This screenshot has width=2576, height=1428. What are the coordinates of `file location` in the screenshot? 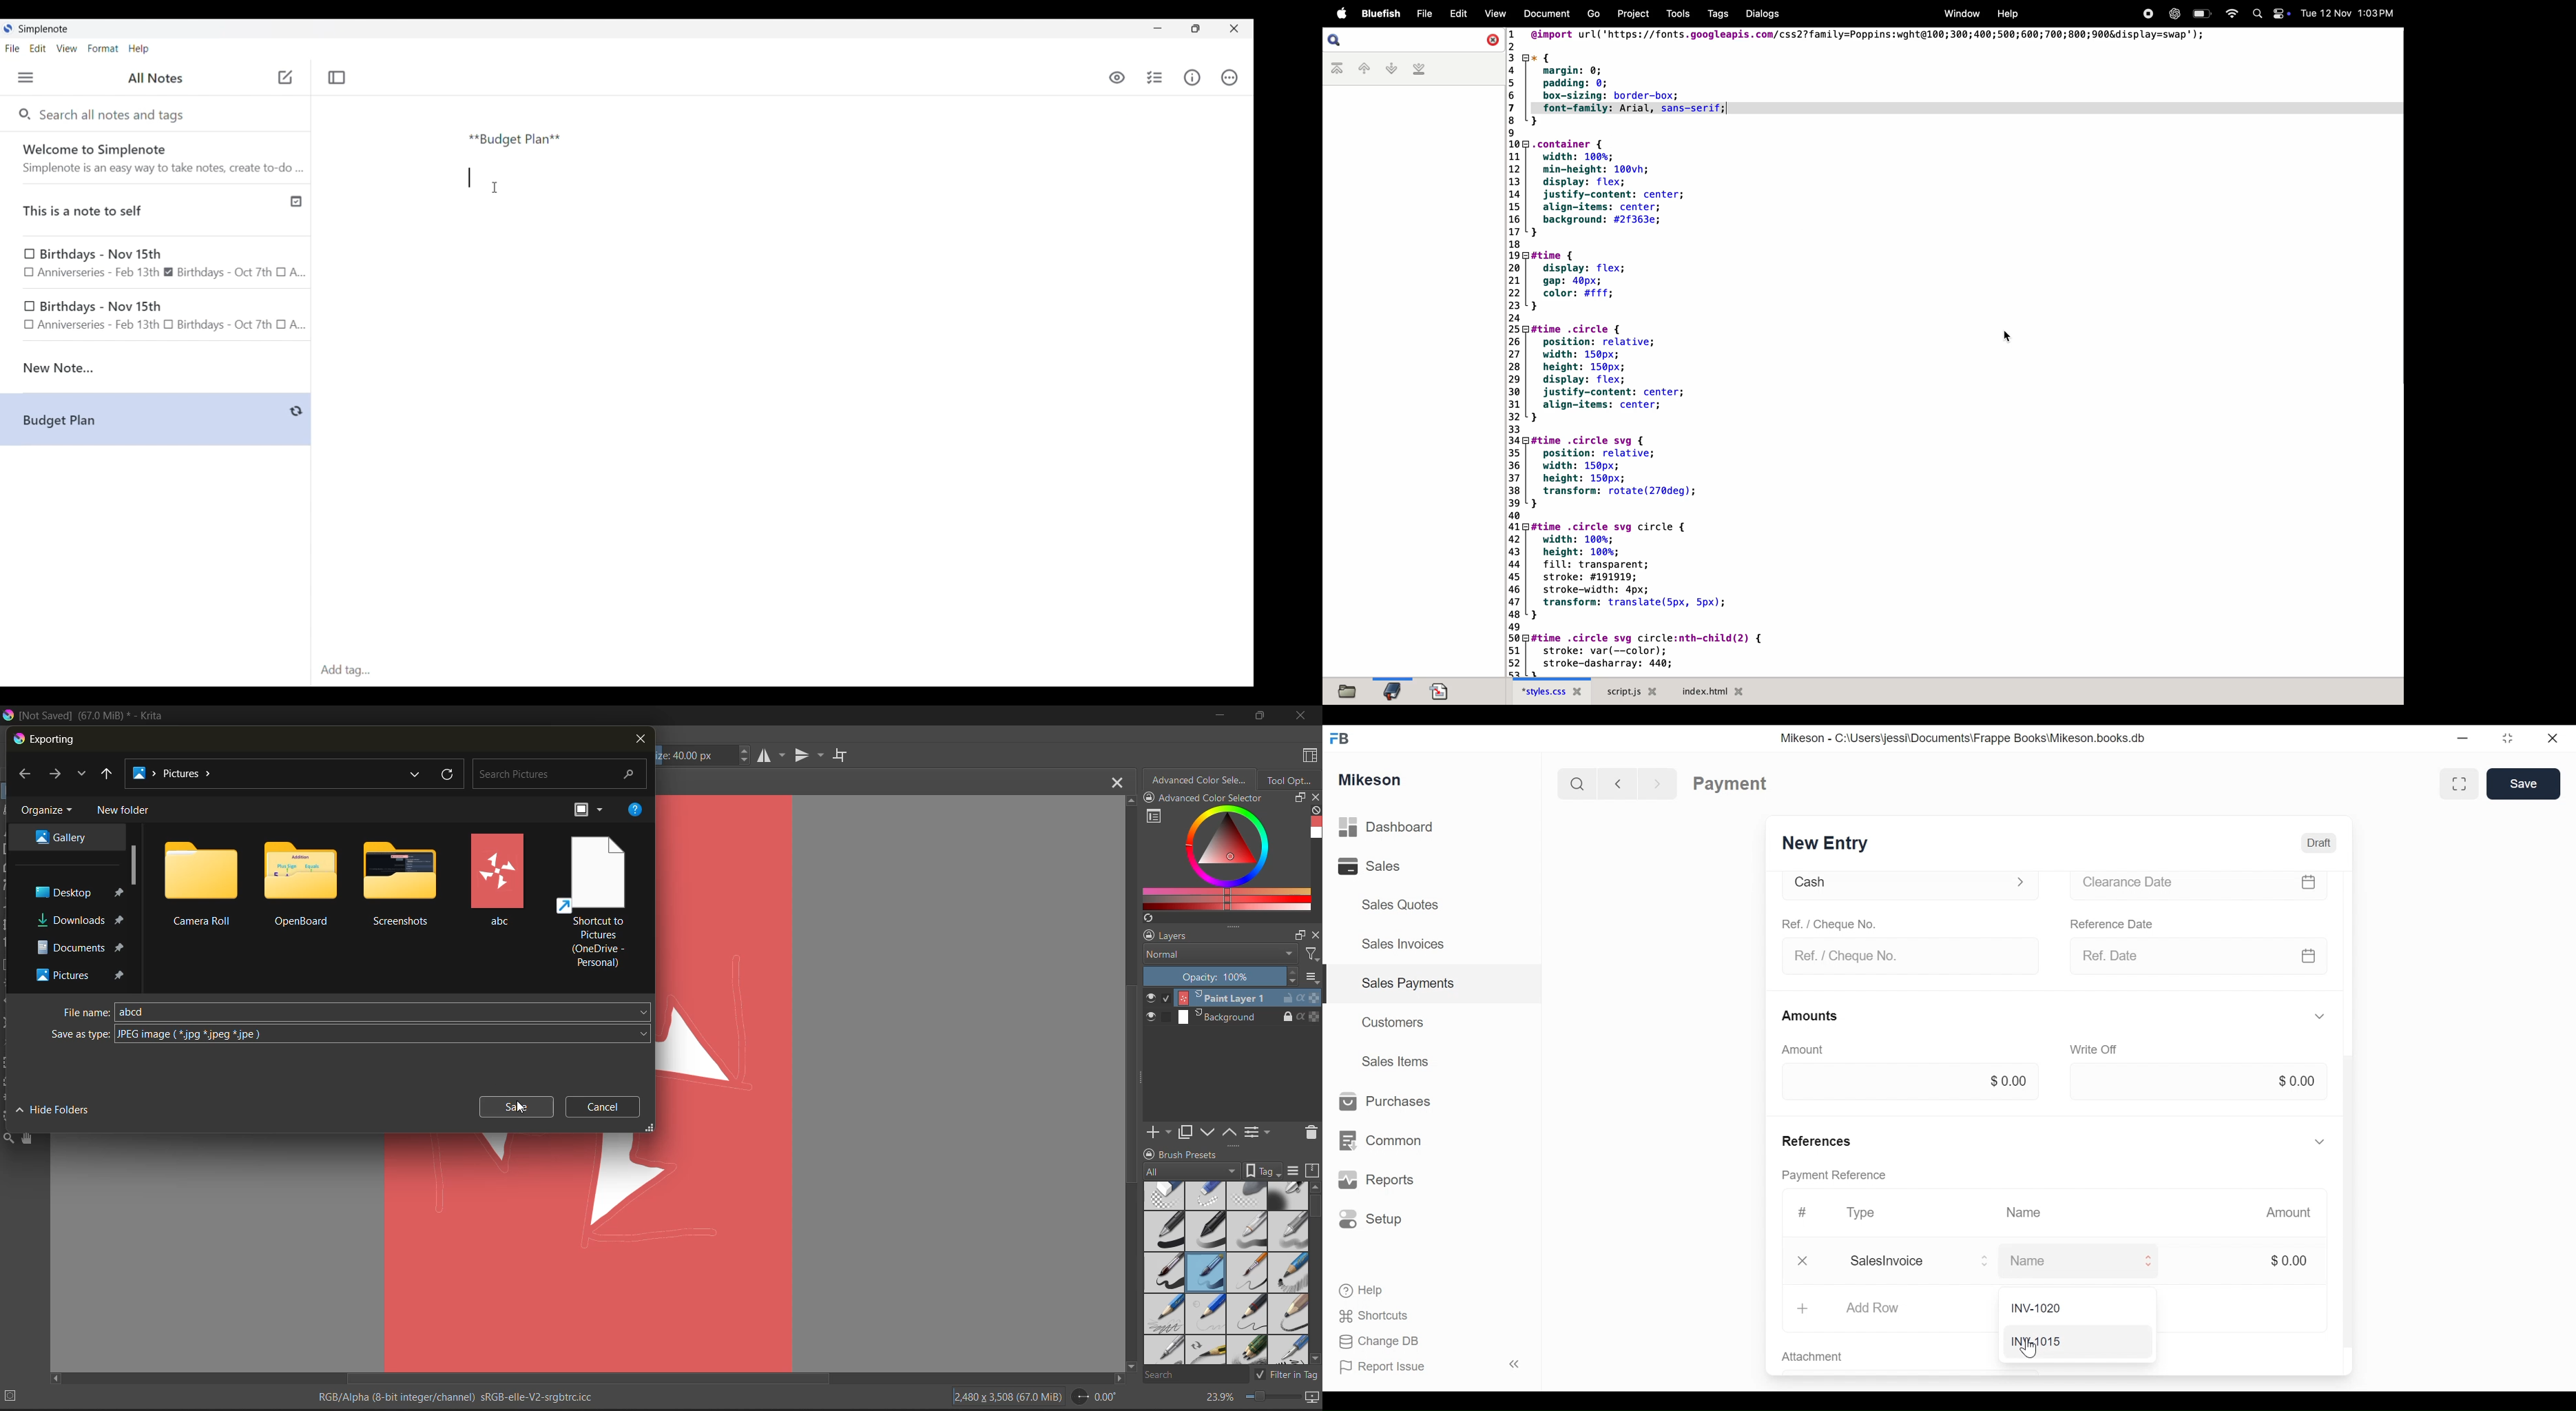 It's located at (265, 772).